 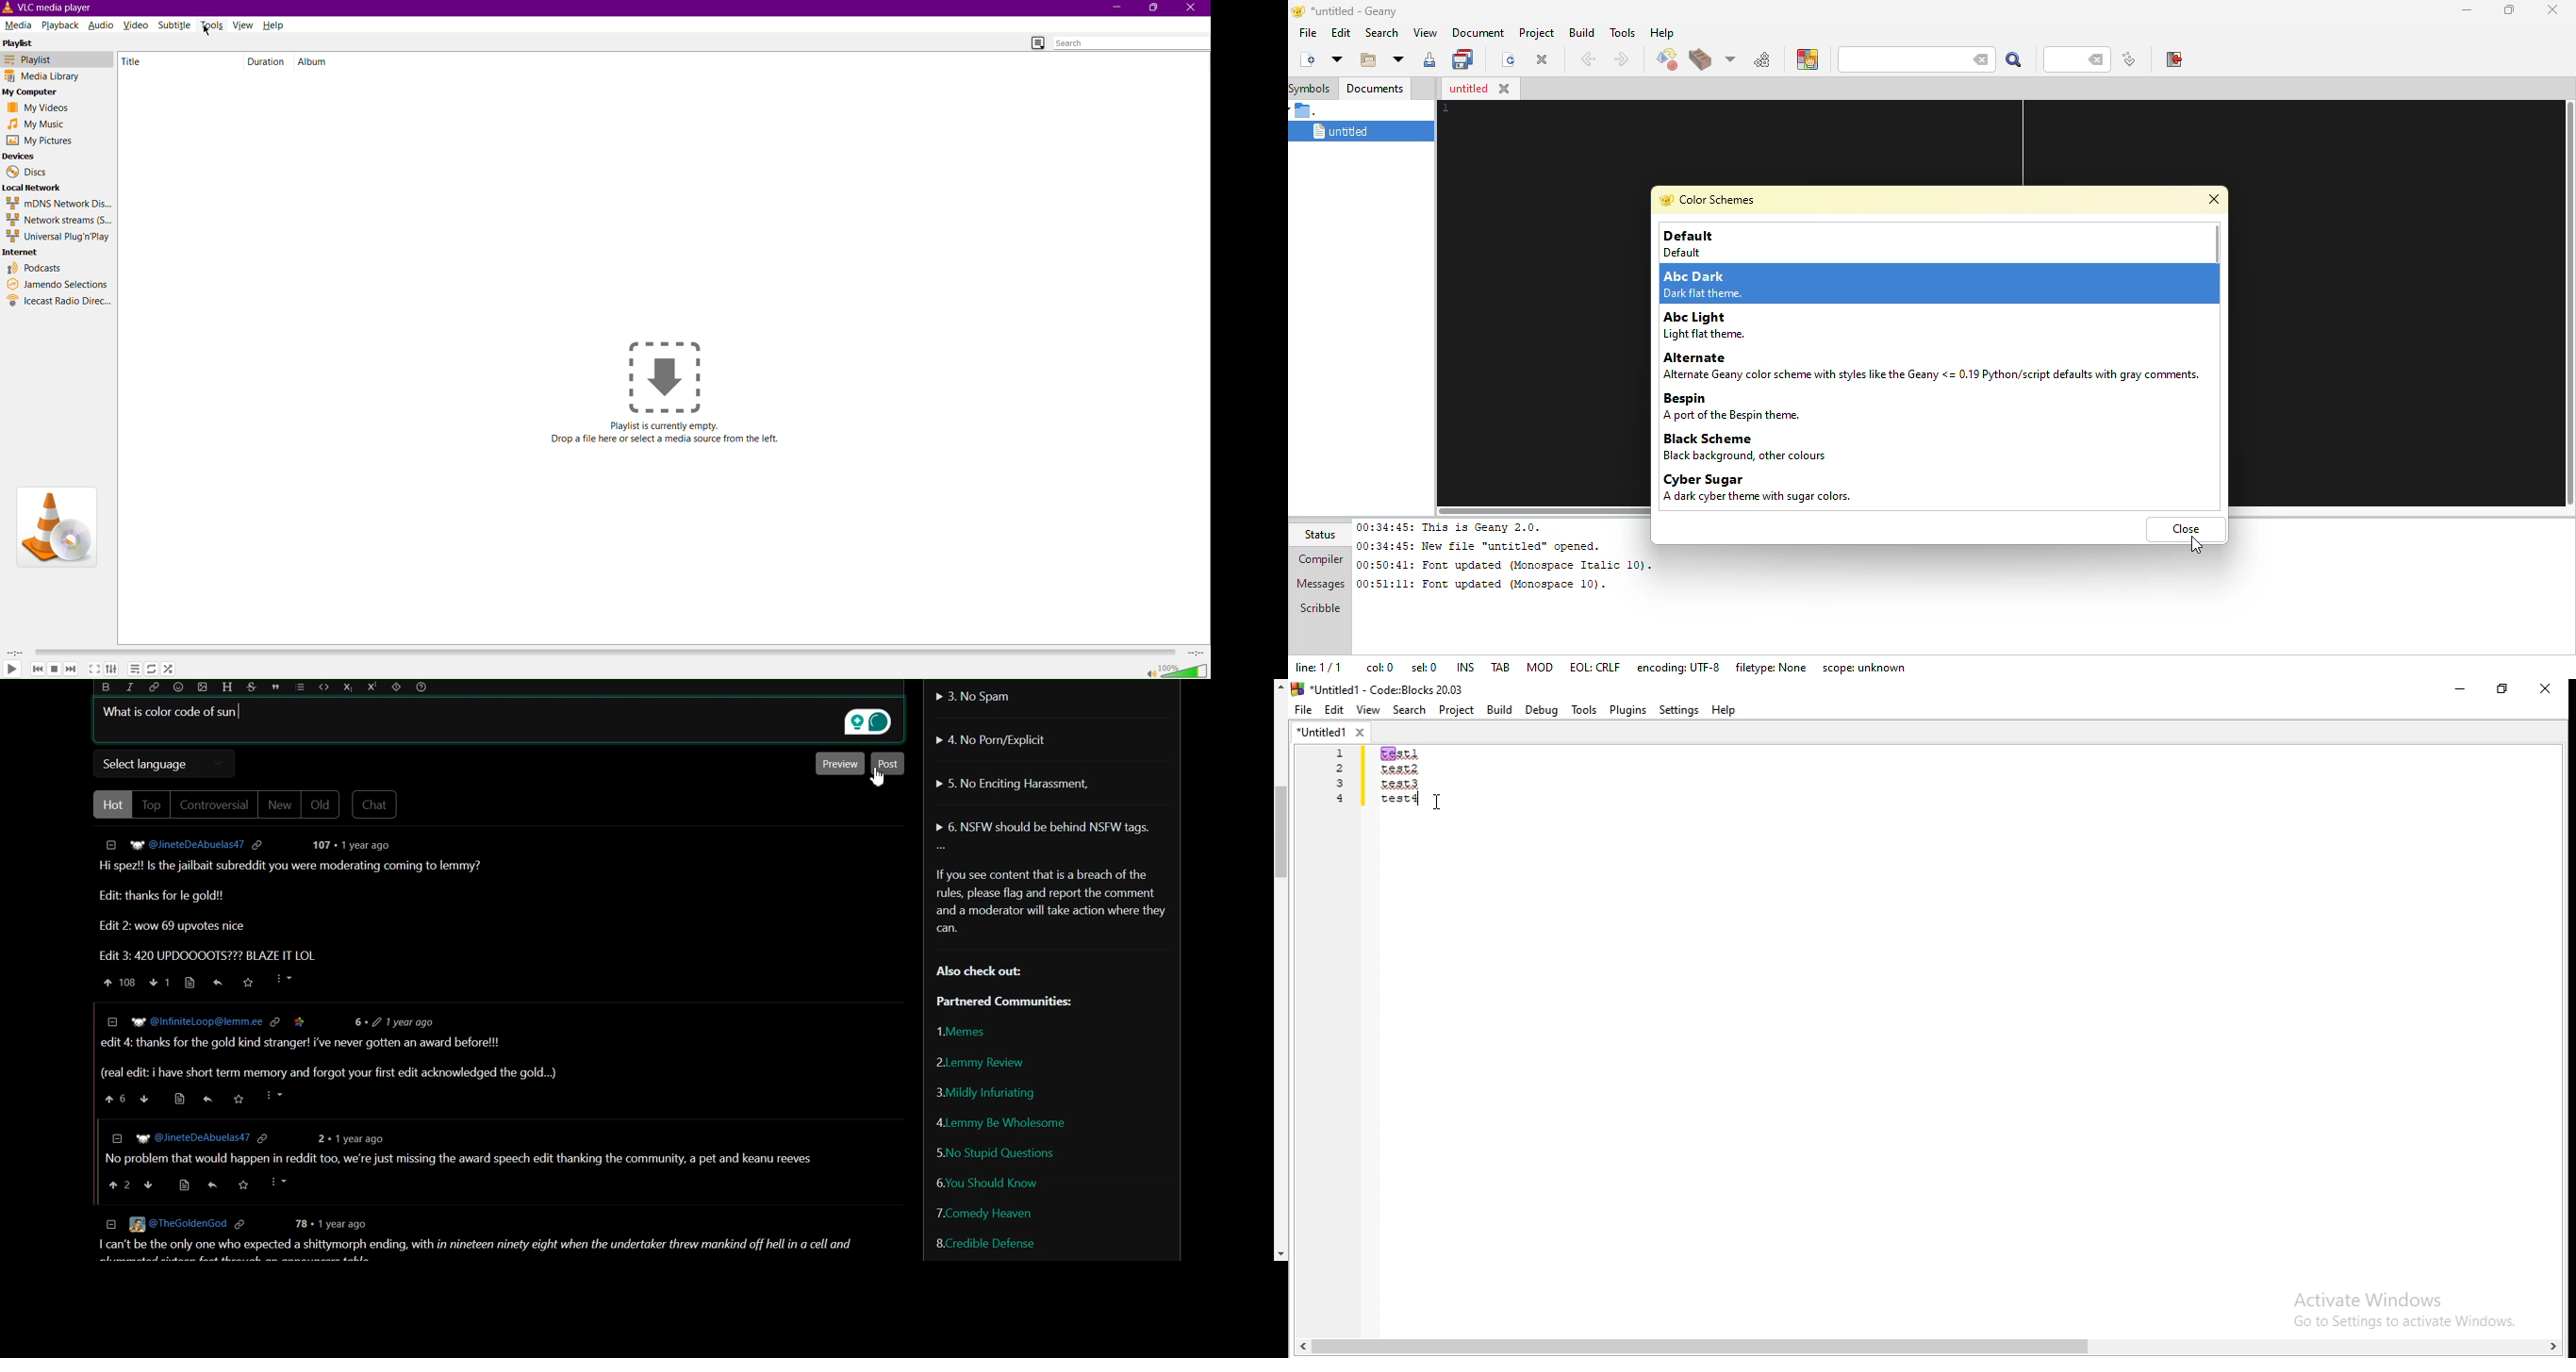 What do you see at coordinates (138, 61) in the screenshot?
I see `Title` at bounding box center [138, 61].